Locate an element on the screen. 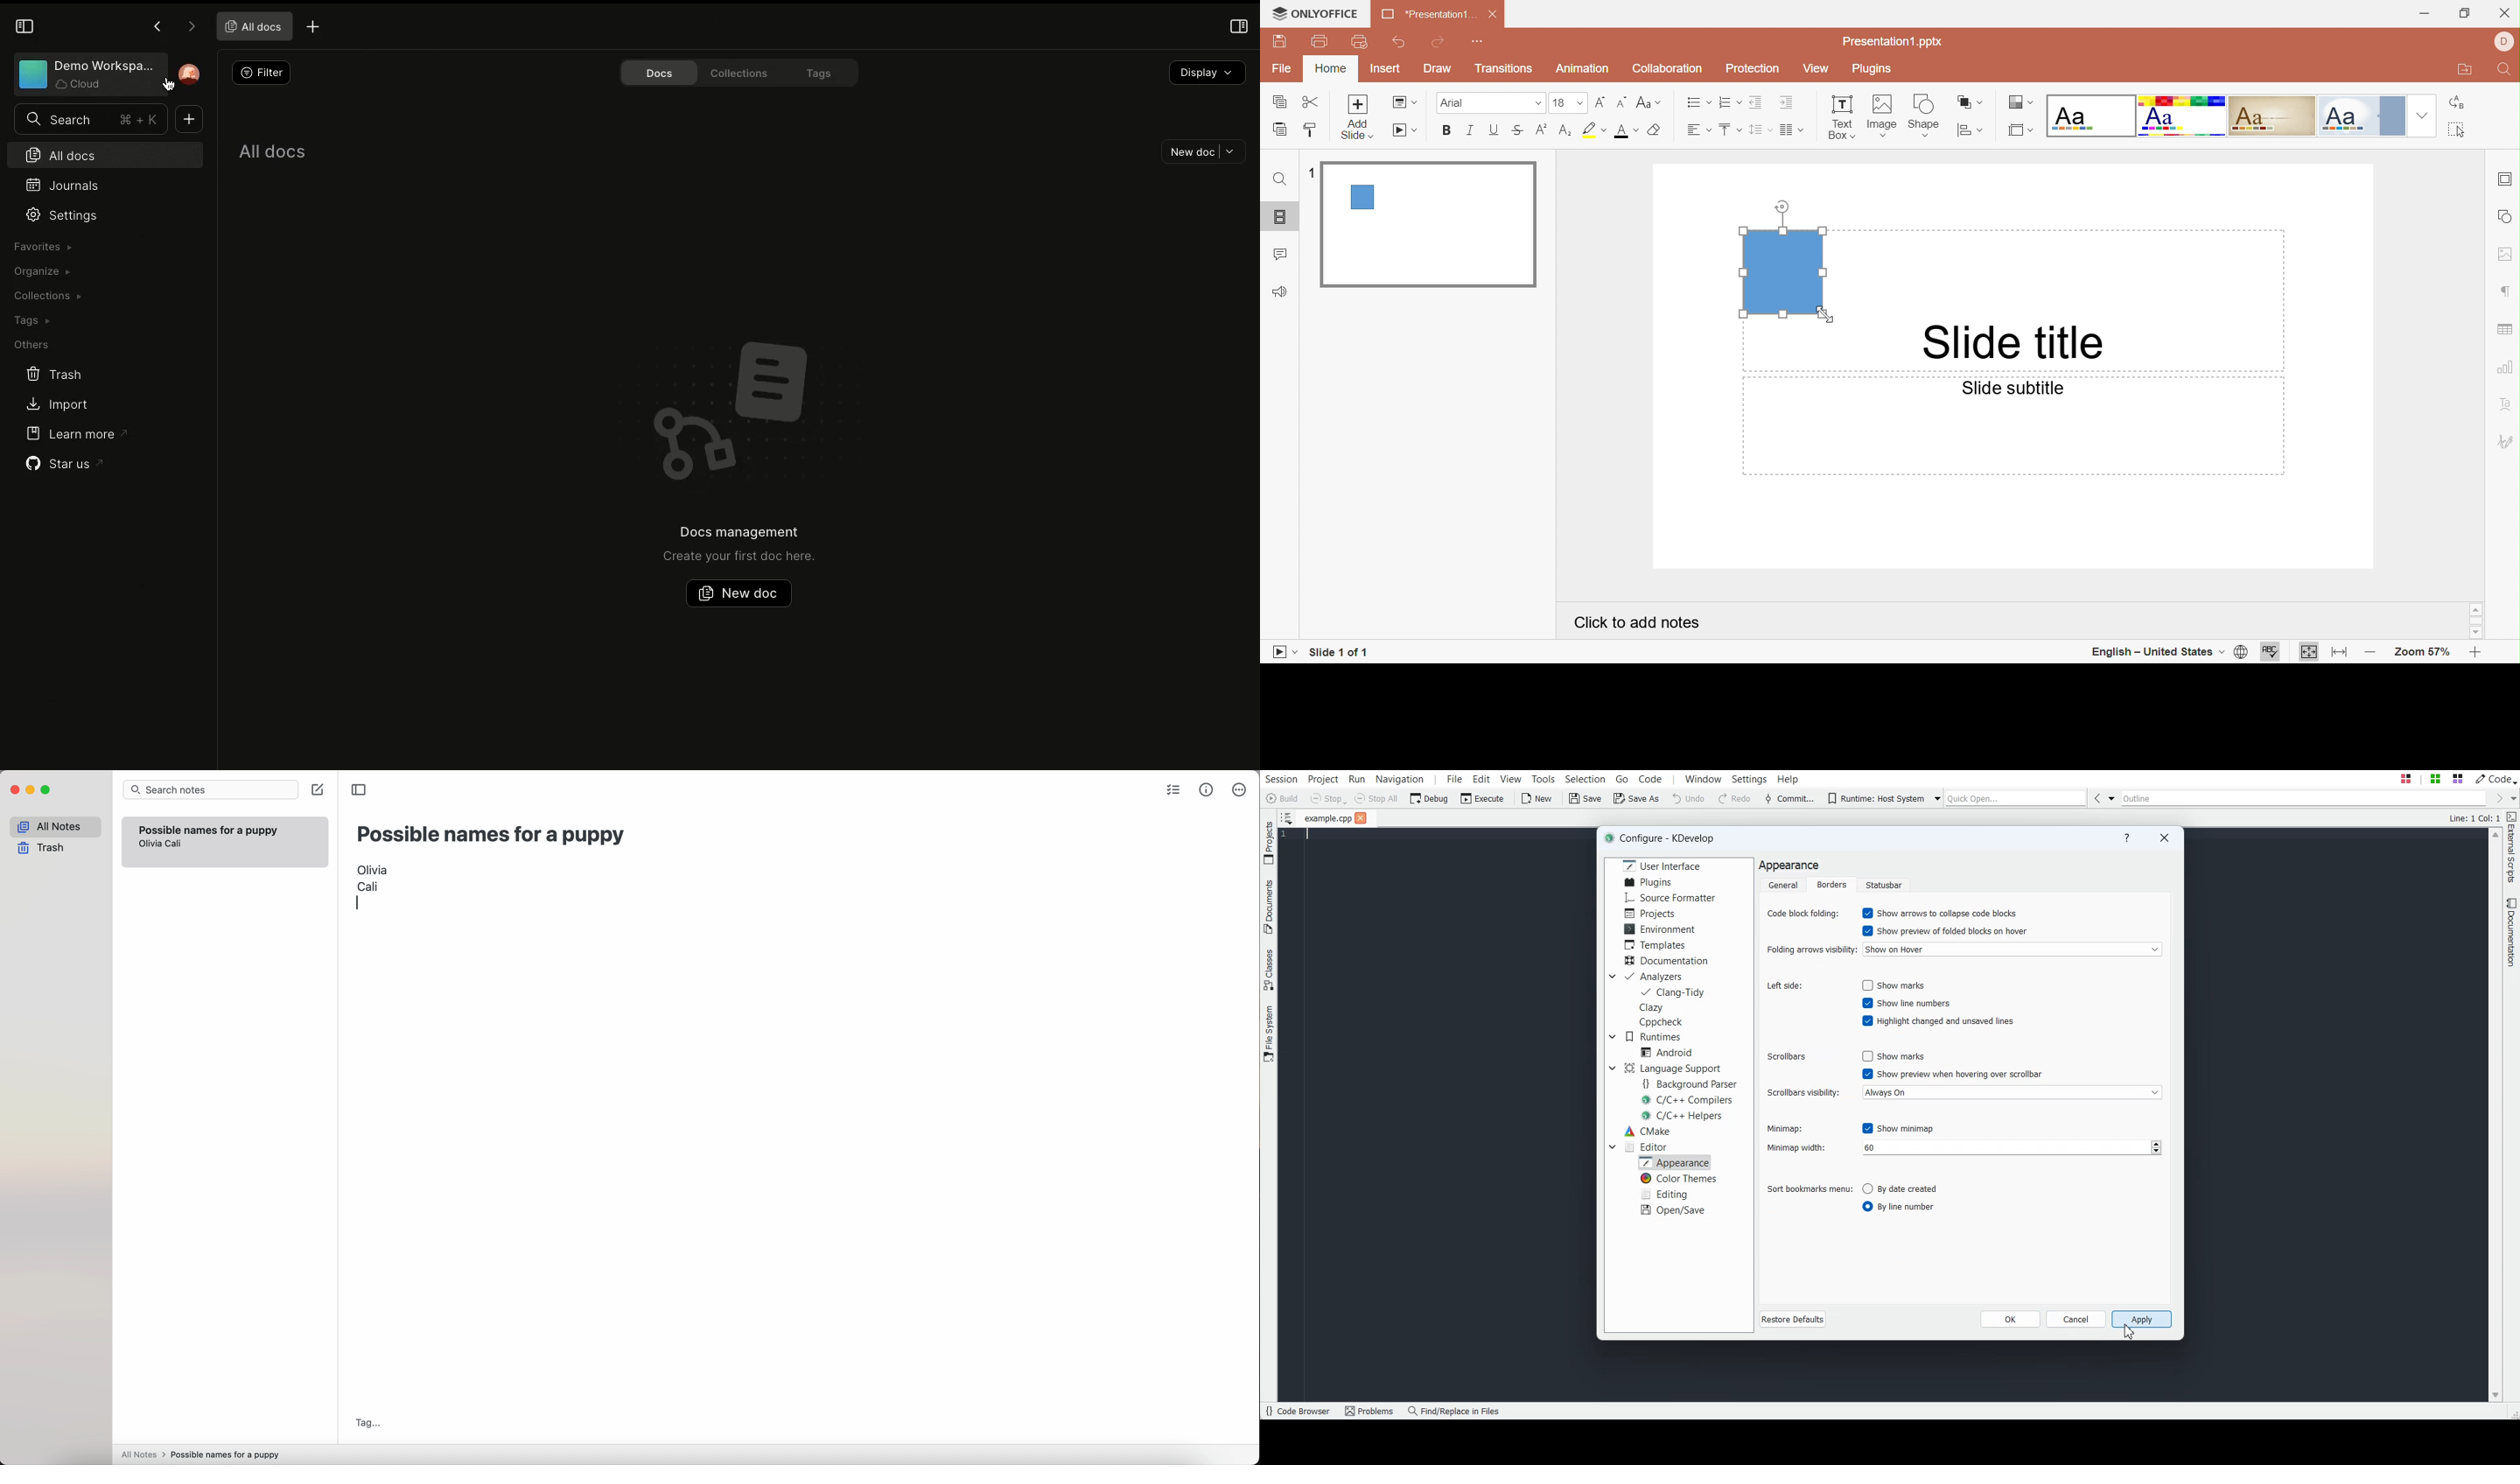 The width and height of the screenshot is (2520, 1484). Add slide is located at coordinates (1356, 116).